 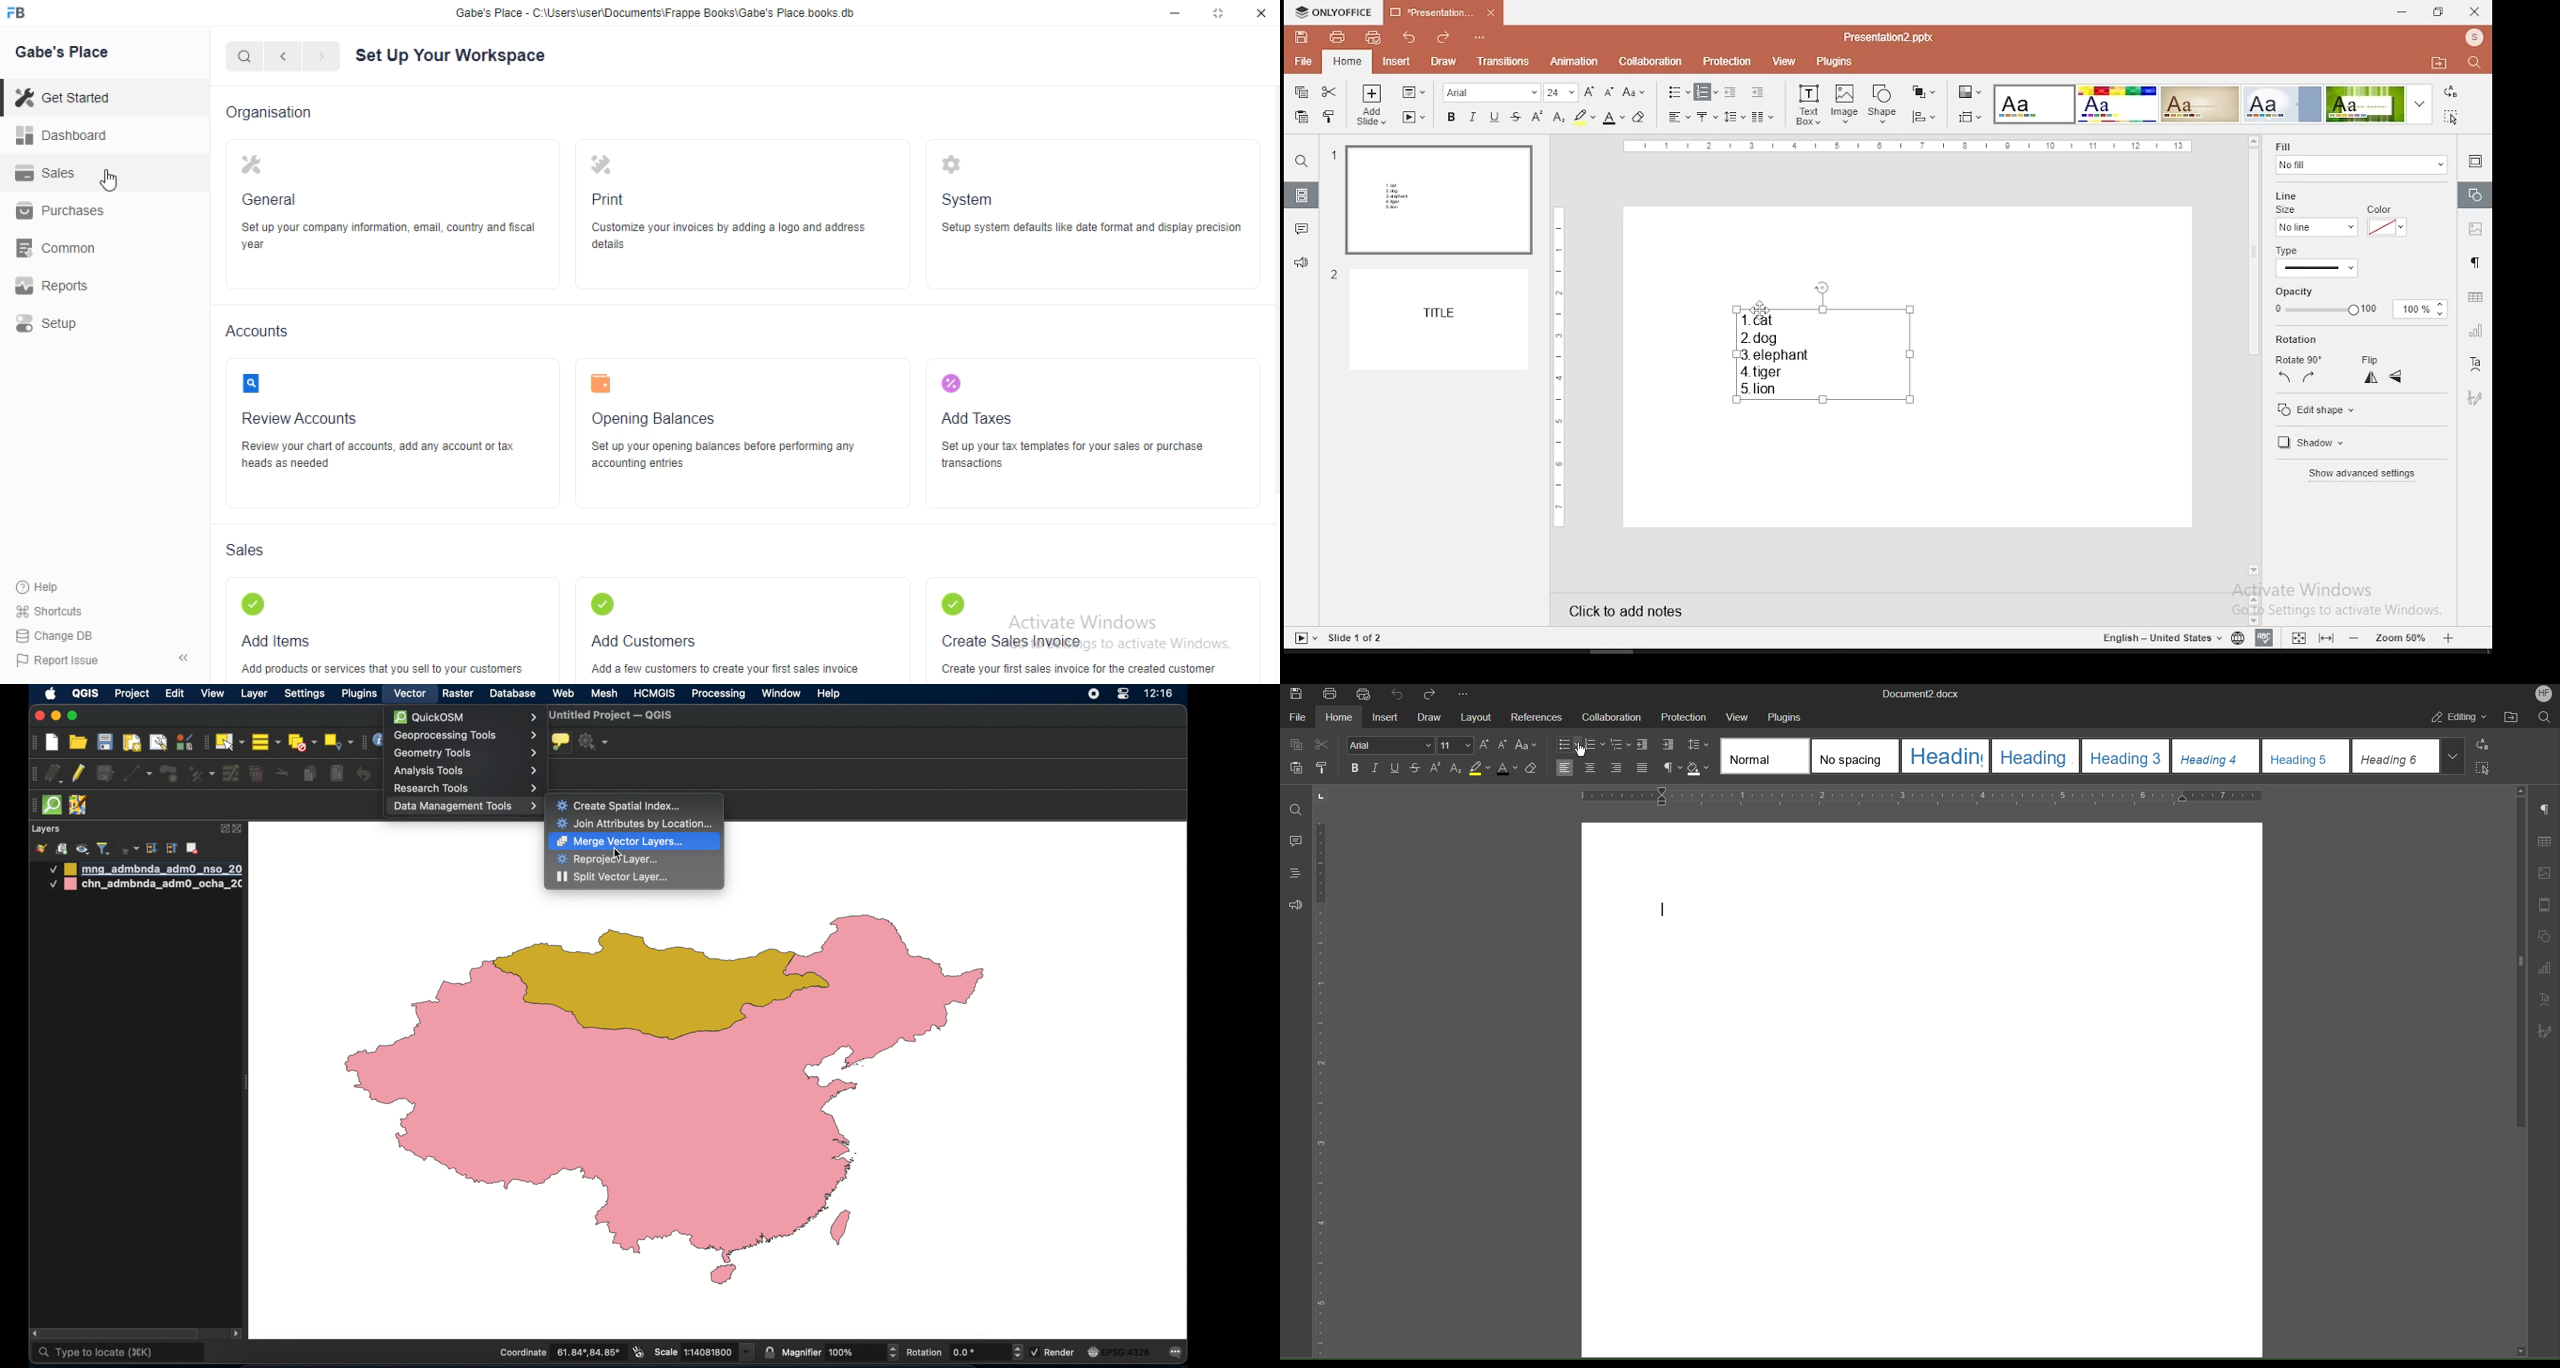 I want to click on reproject layer, so click(x=608, y=859).